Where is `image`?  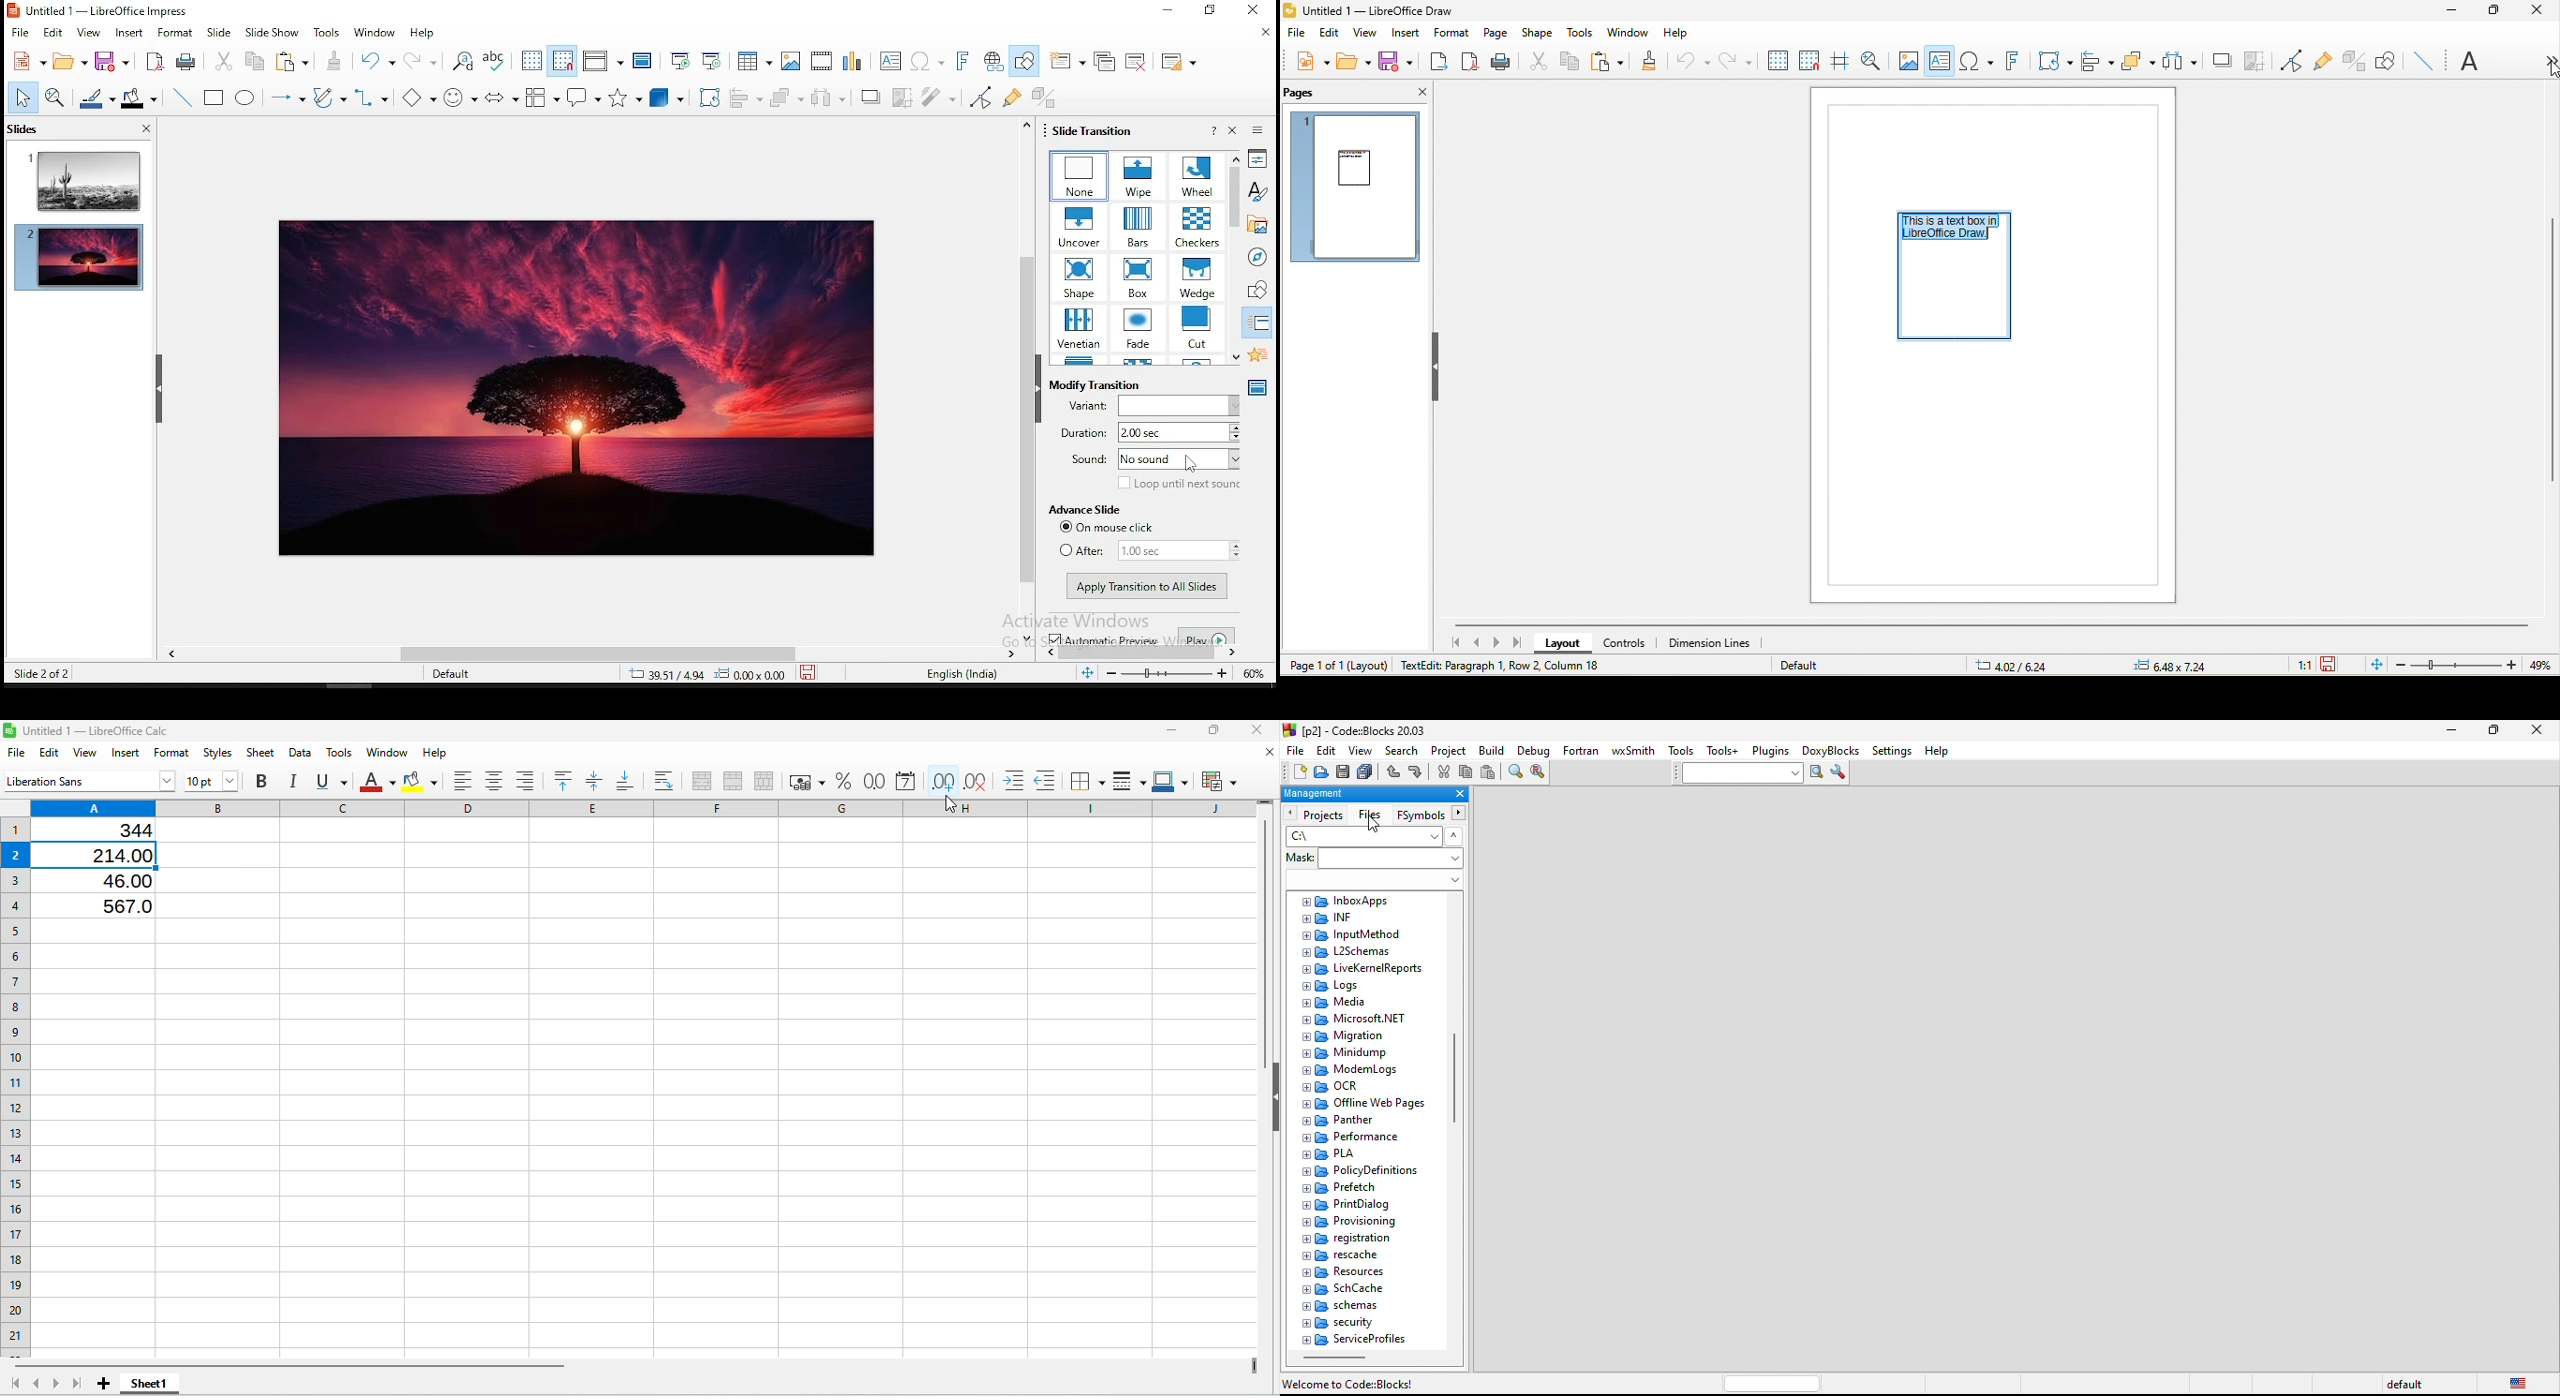 image is located at coordinates (1910, 59).